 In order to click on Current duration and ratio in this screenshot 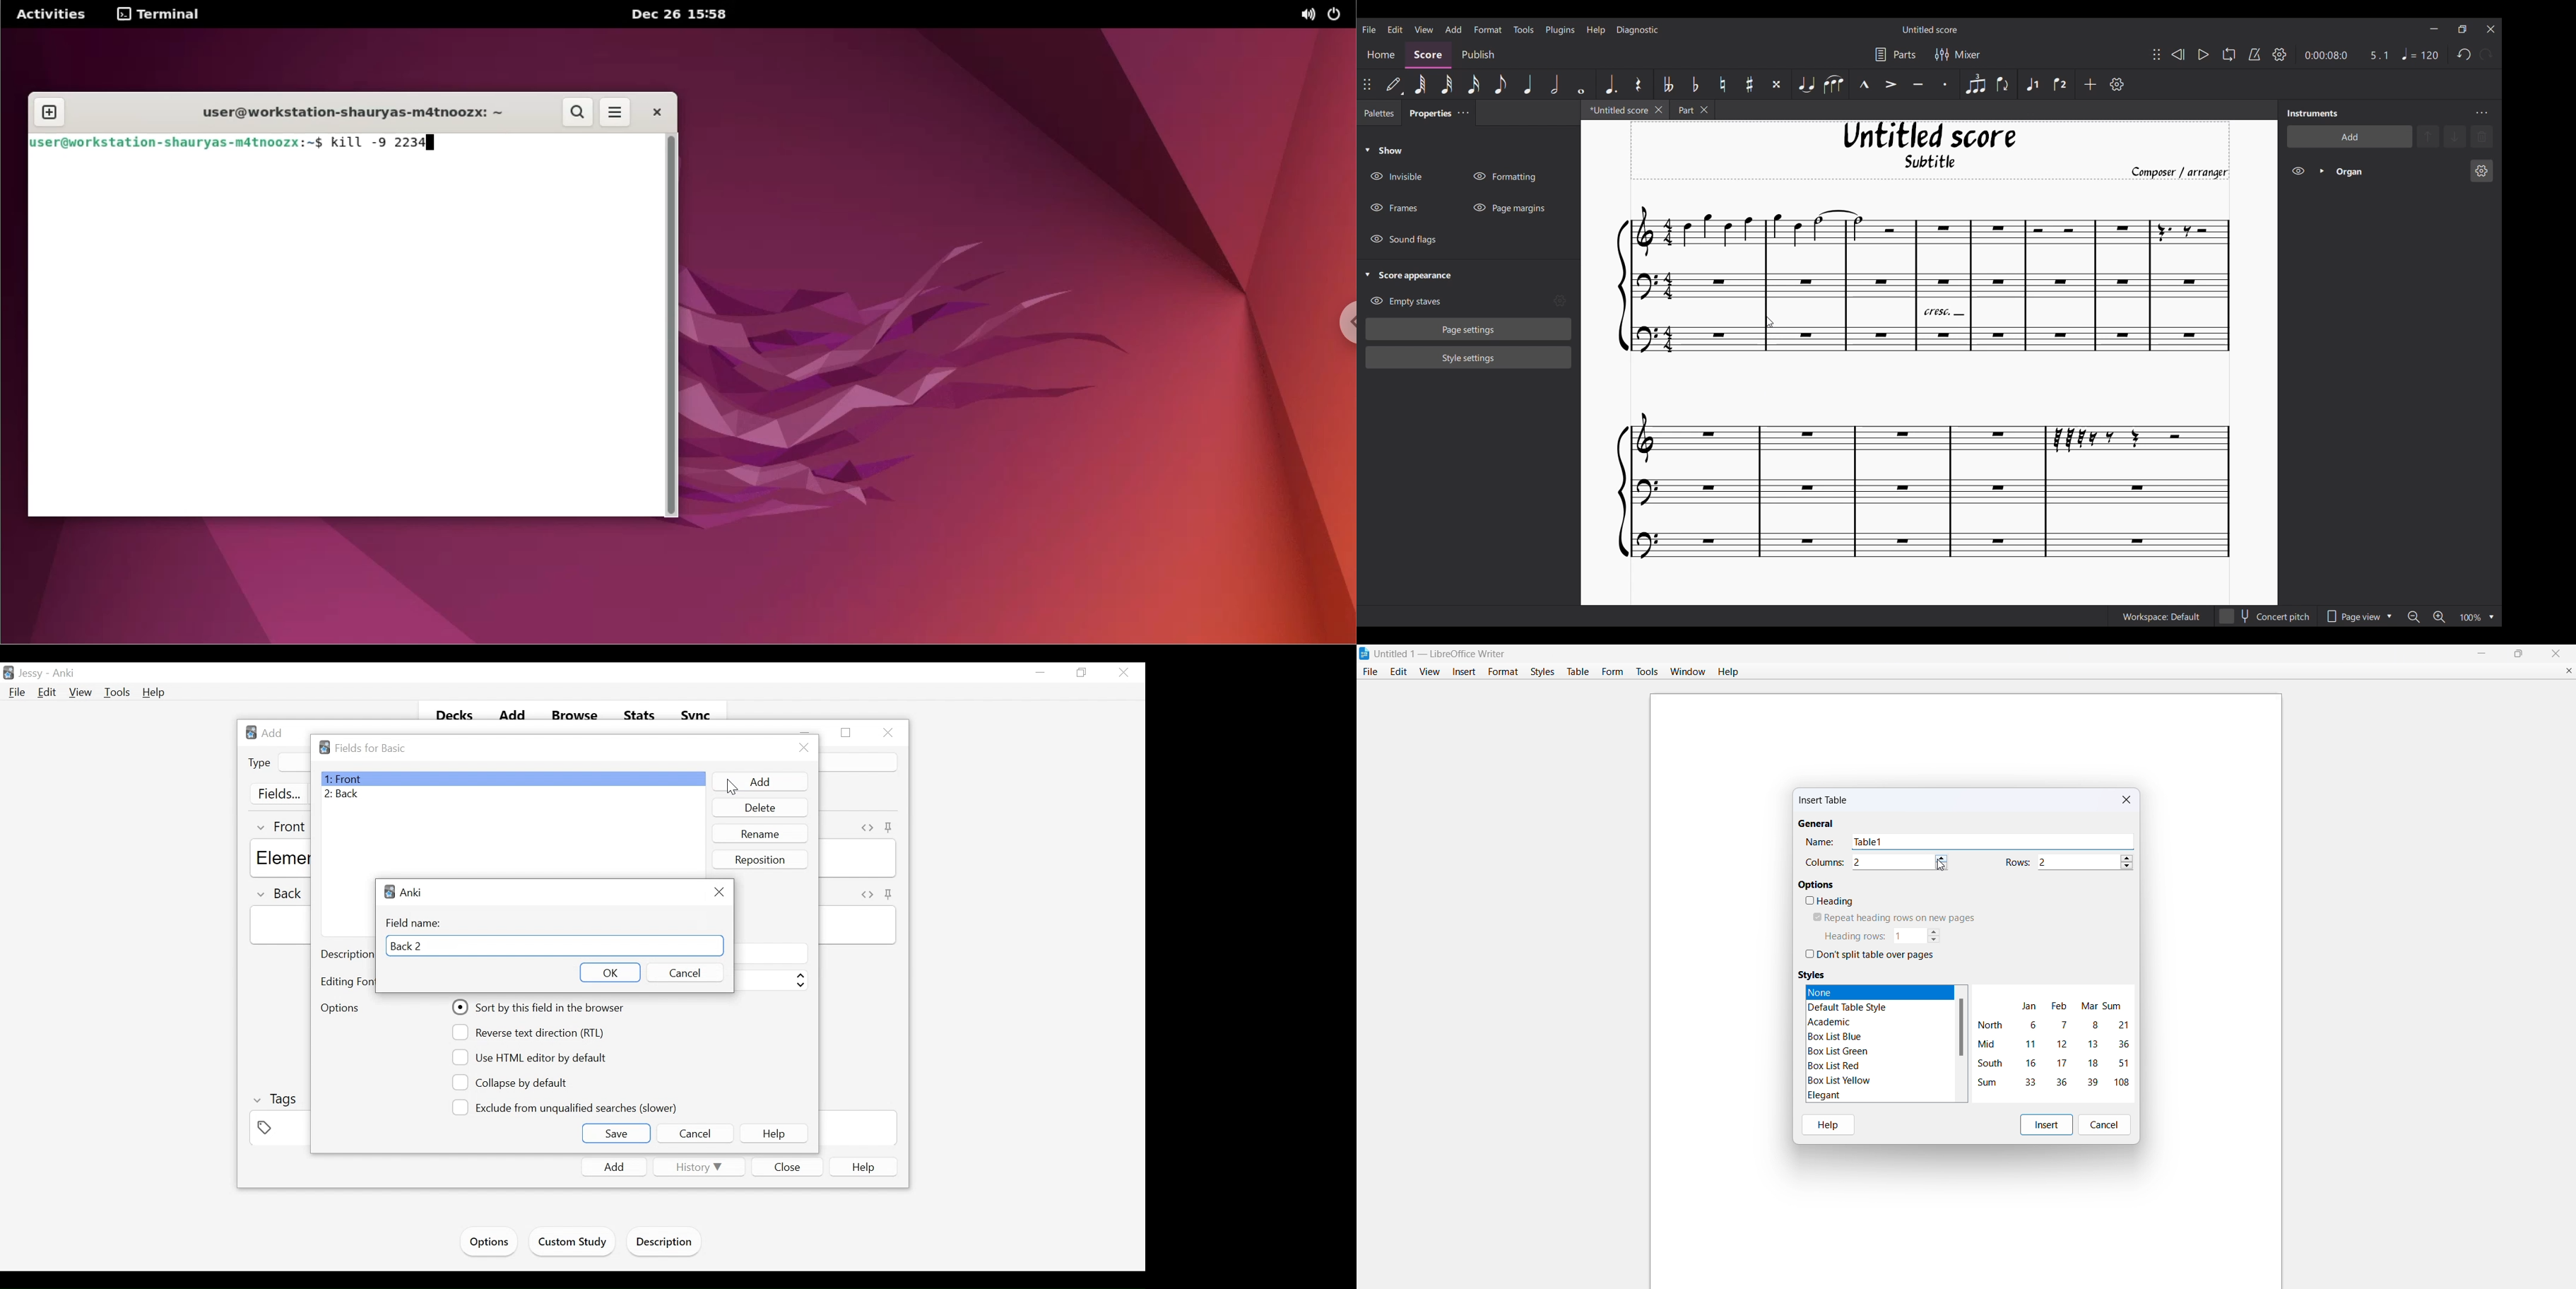, I will do `click(2346, 55)`.